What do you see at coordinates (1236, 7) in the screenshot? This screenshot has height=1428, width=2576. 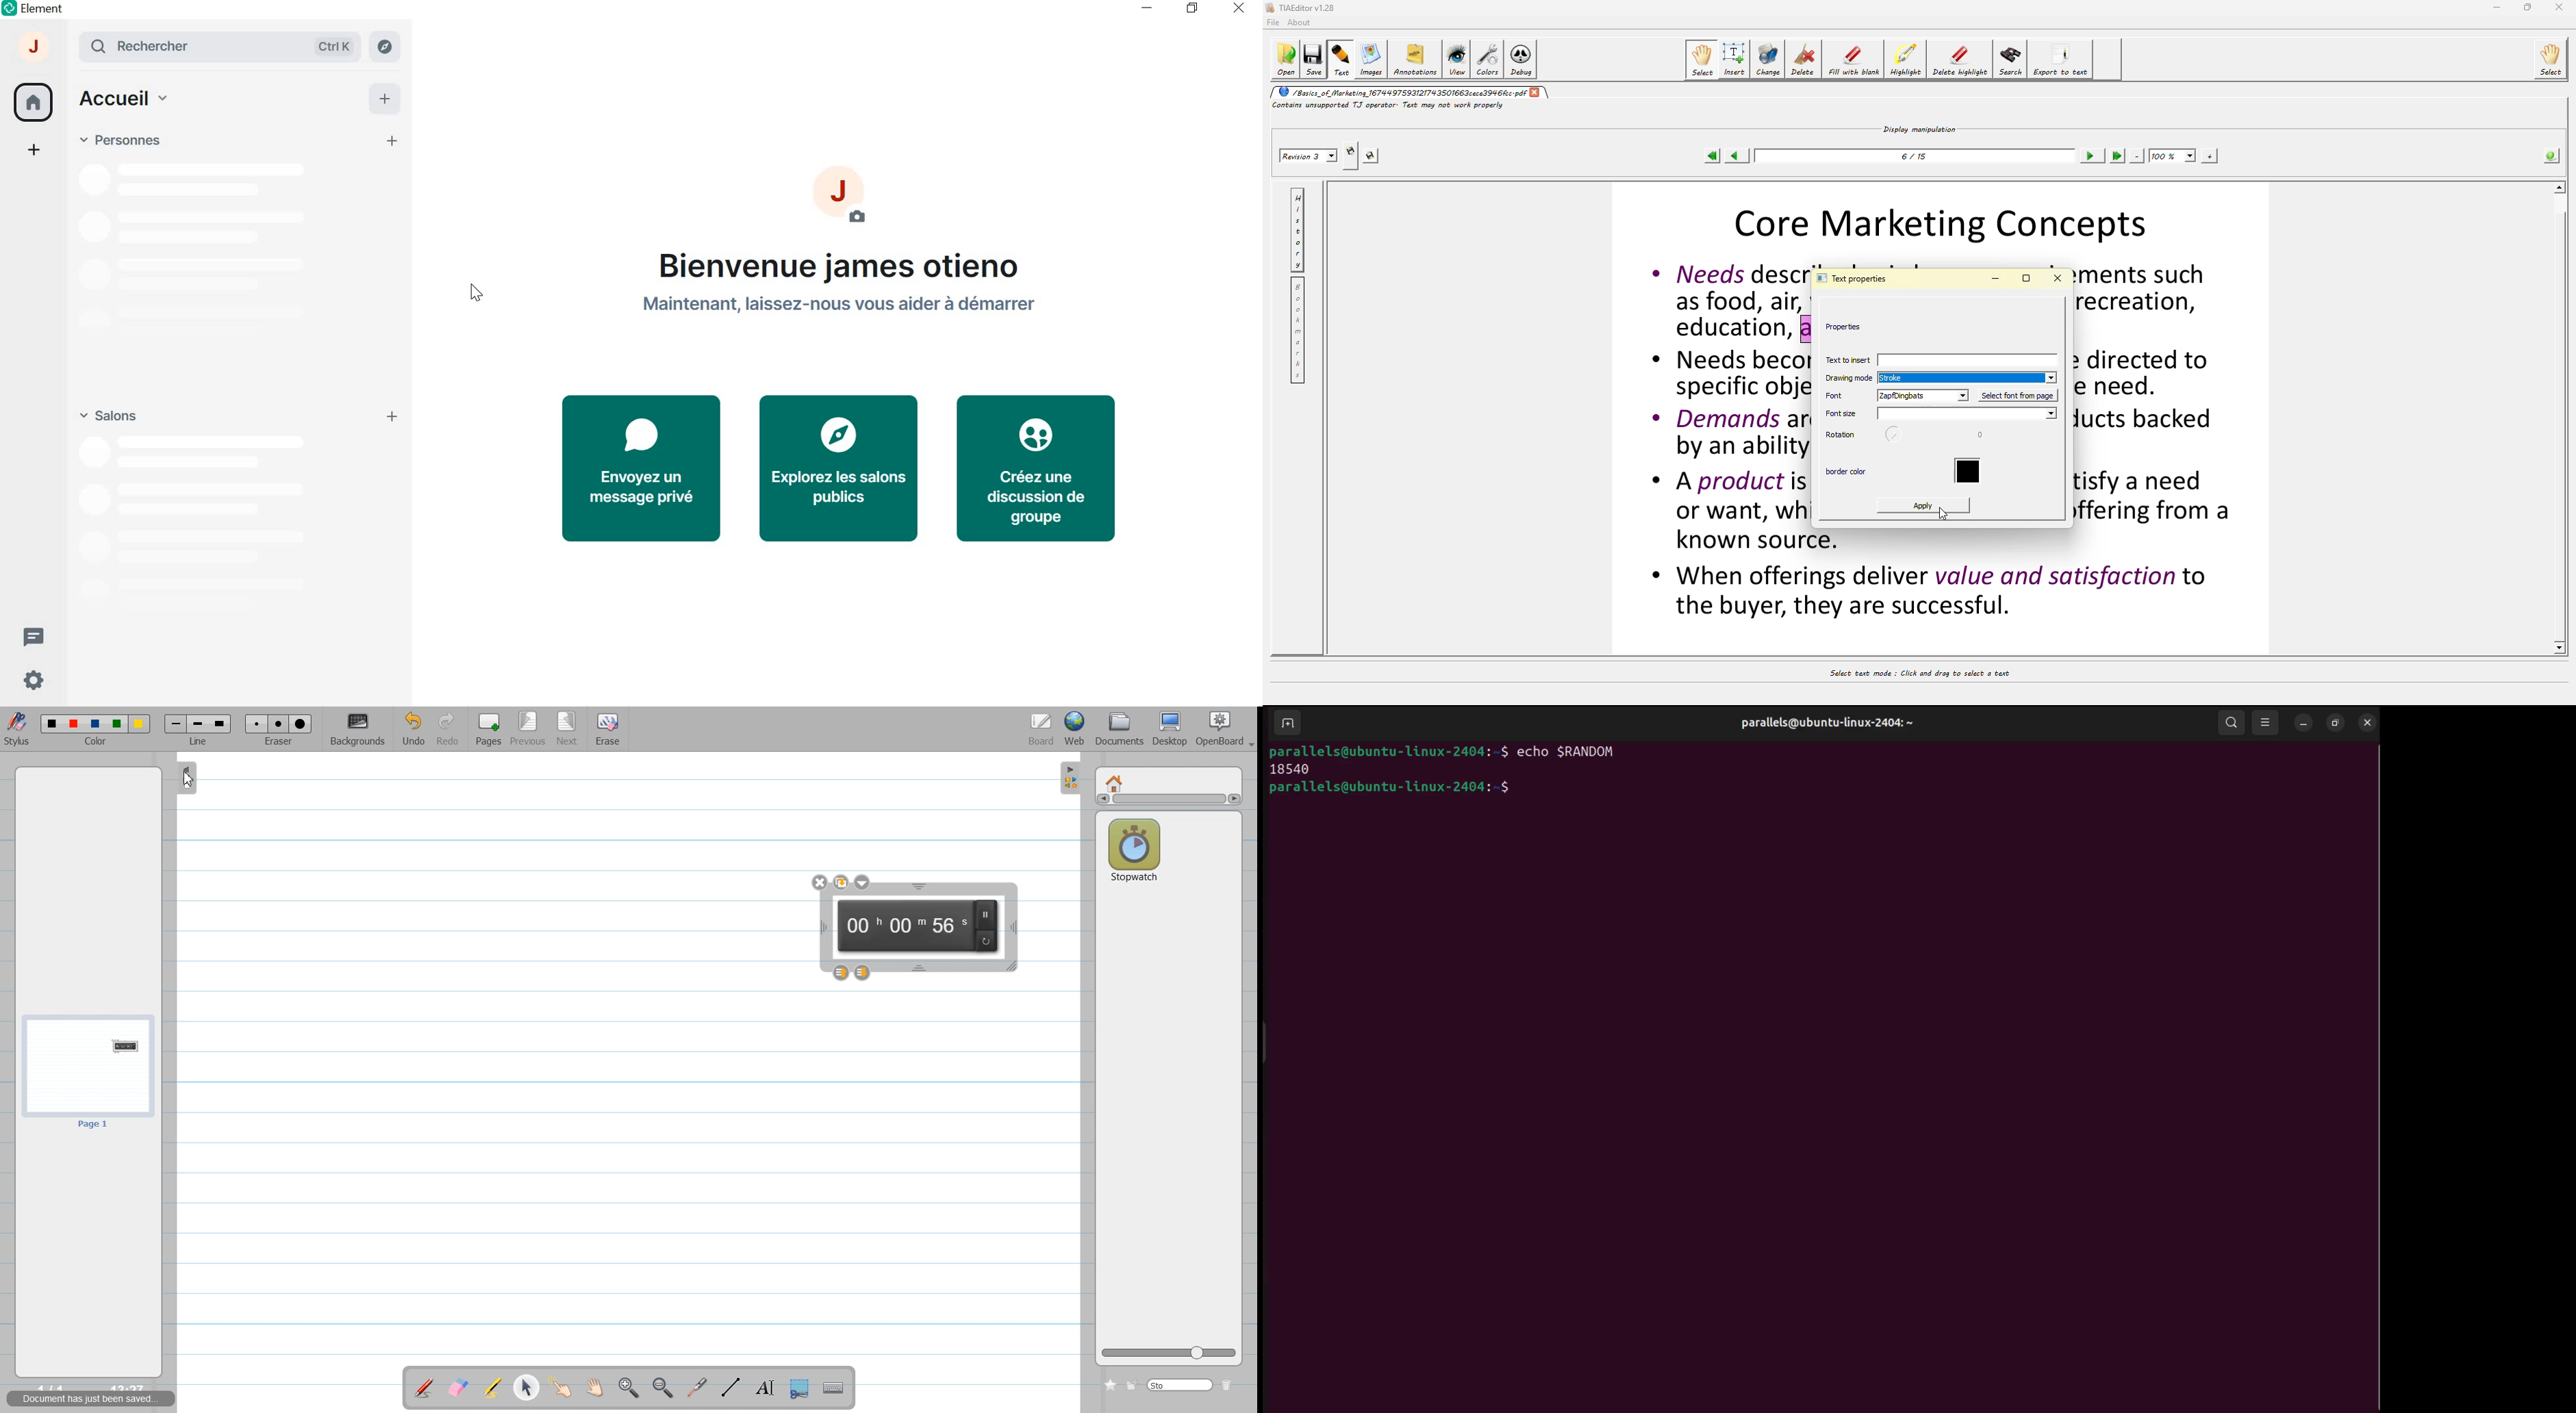 I see `CLOSE` at bounding box center [1236, 7].